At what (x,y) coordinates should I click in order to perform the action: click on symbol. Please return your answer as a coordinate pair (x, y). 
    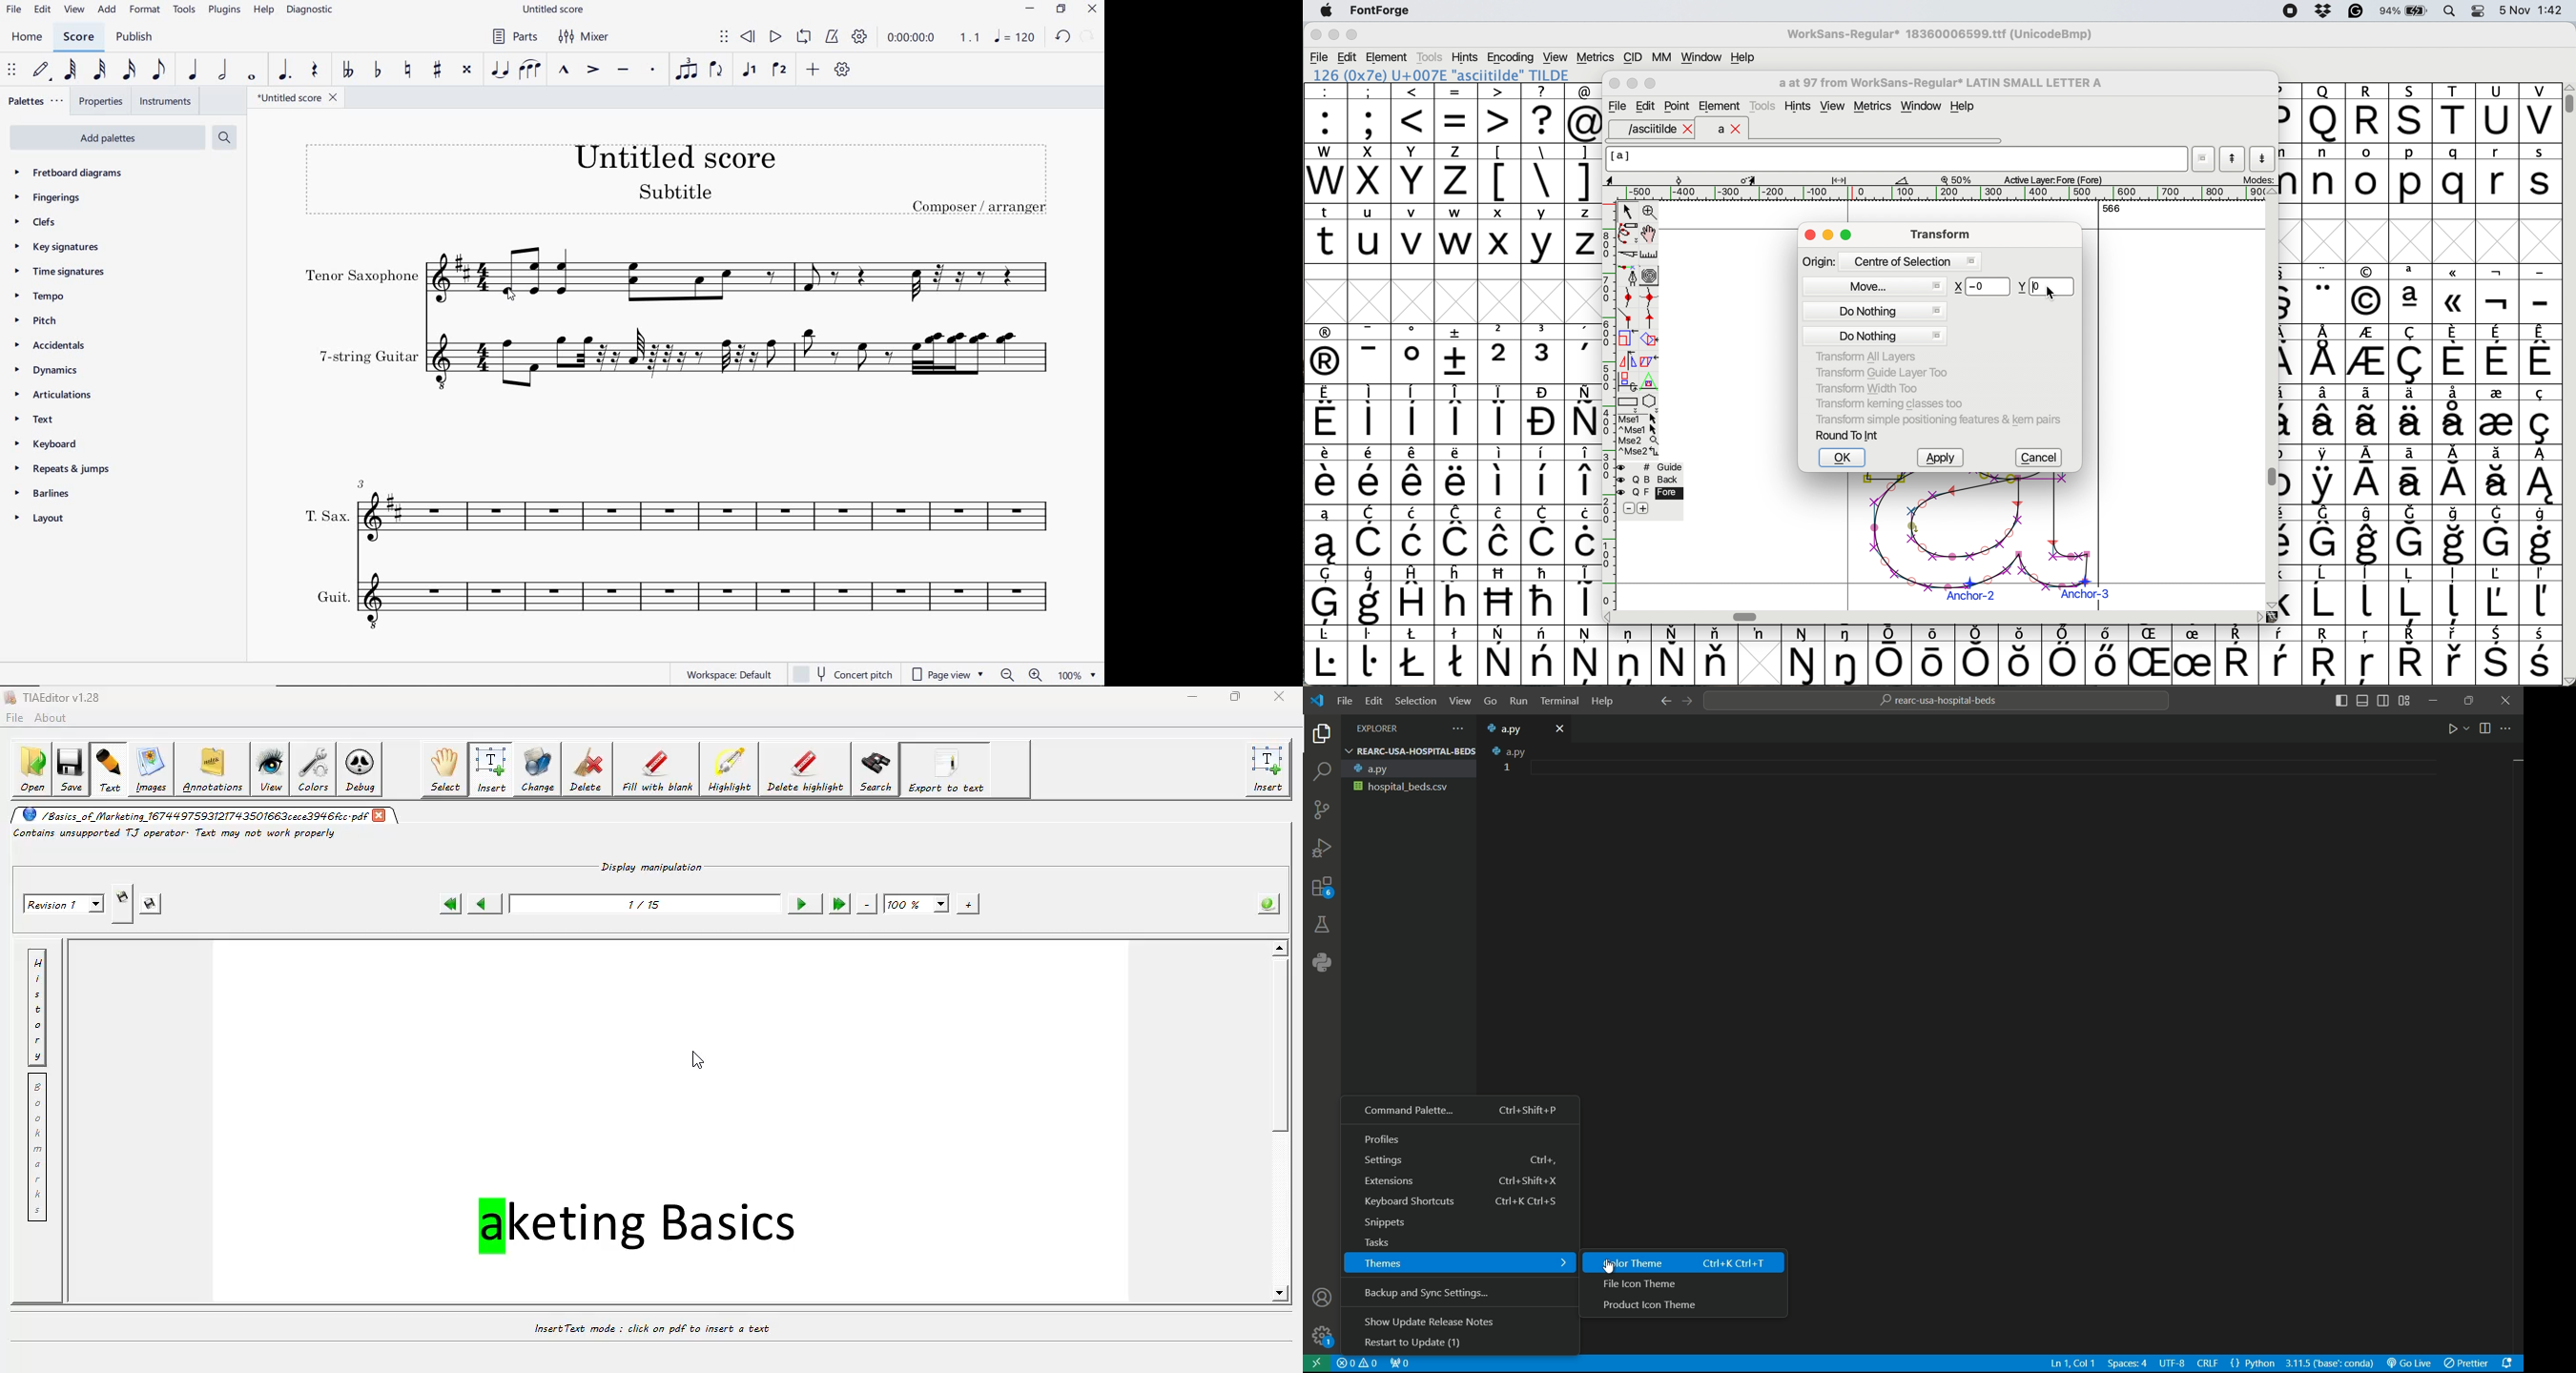
    Looking at the image, I should click on (2281, 655).